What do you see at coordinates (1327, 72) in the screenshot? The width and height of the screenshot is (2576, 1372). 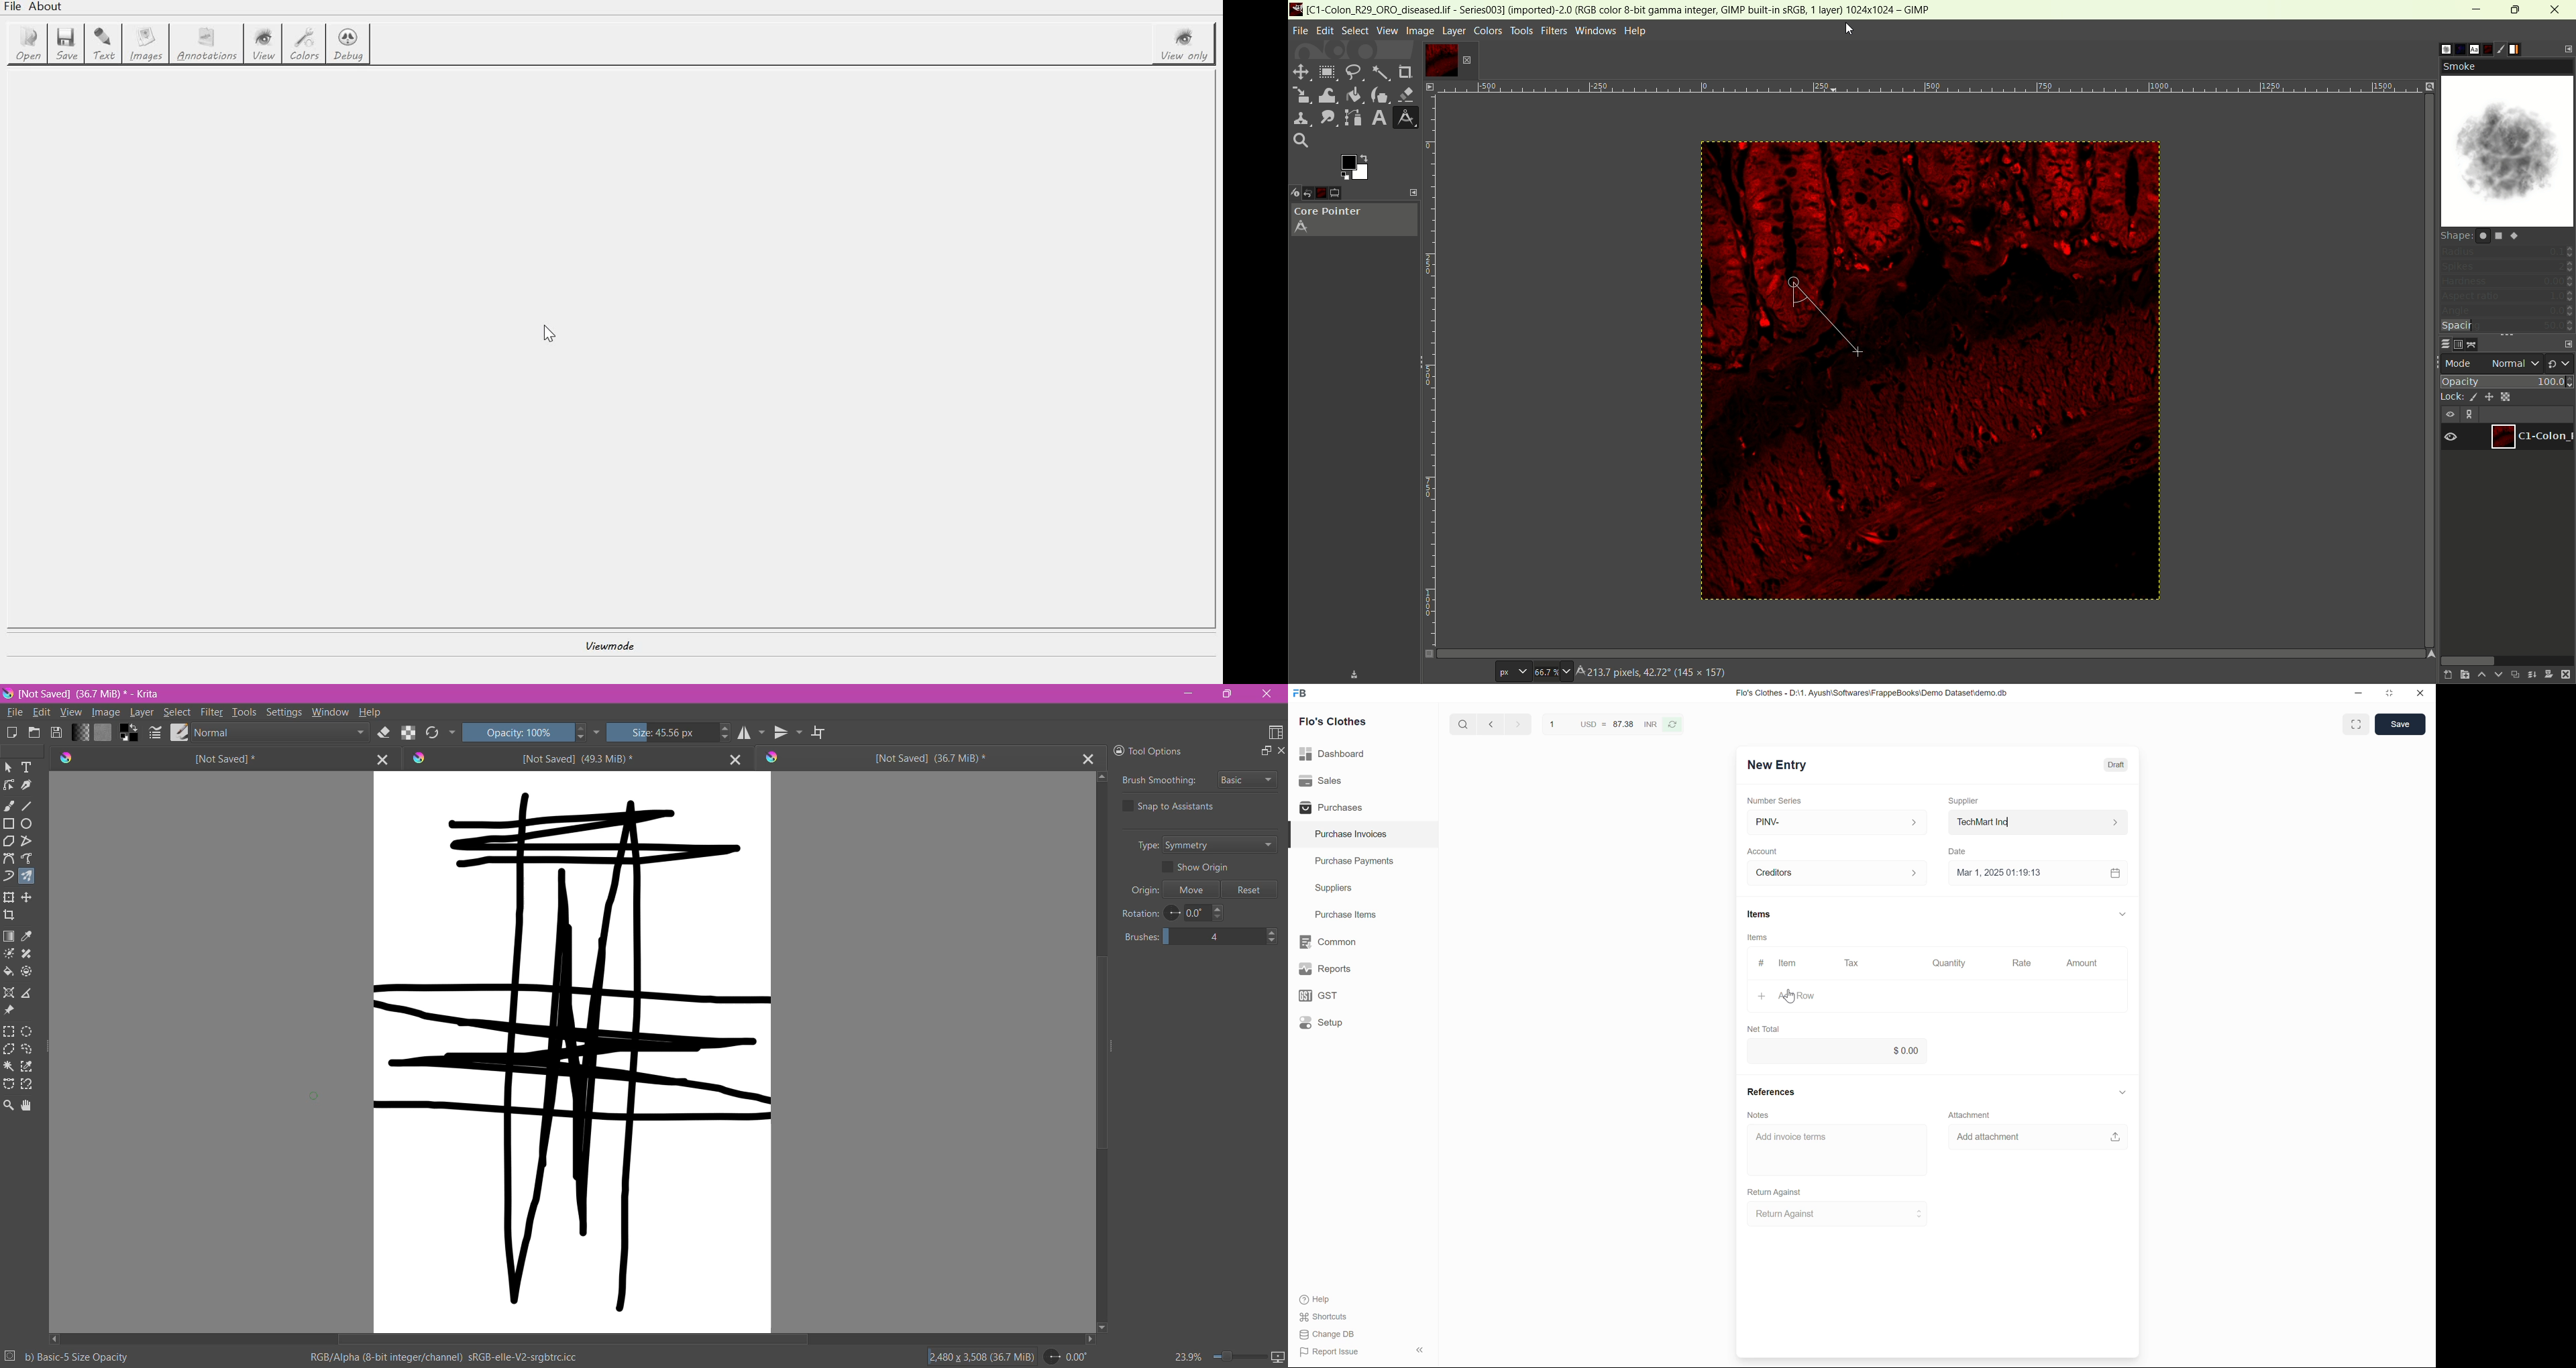 I see `rectangle select tool` at bounding box center [1327, 72].